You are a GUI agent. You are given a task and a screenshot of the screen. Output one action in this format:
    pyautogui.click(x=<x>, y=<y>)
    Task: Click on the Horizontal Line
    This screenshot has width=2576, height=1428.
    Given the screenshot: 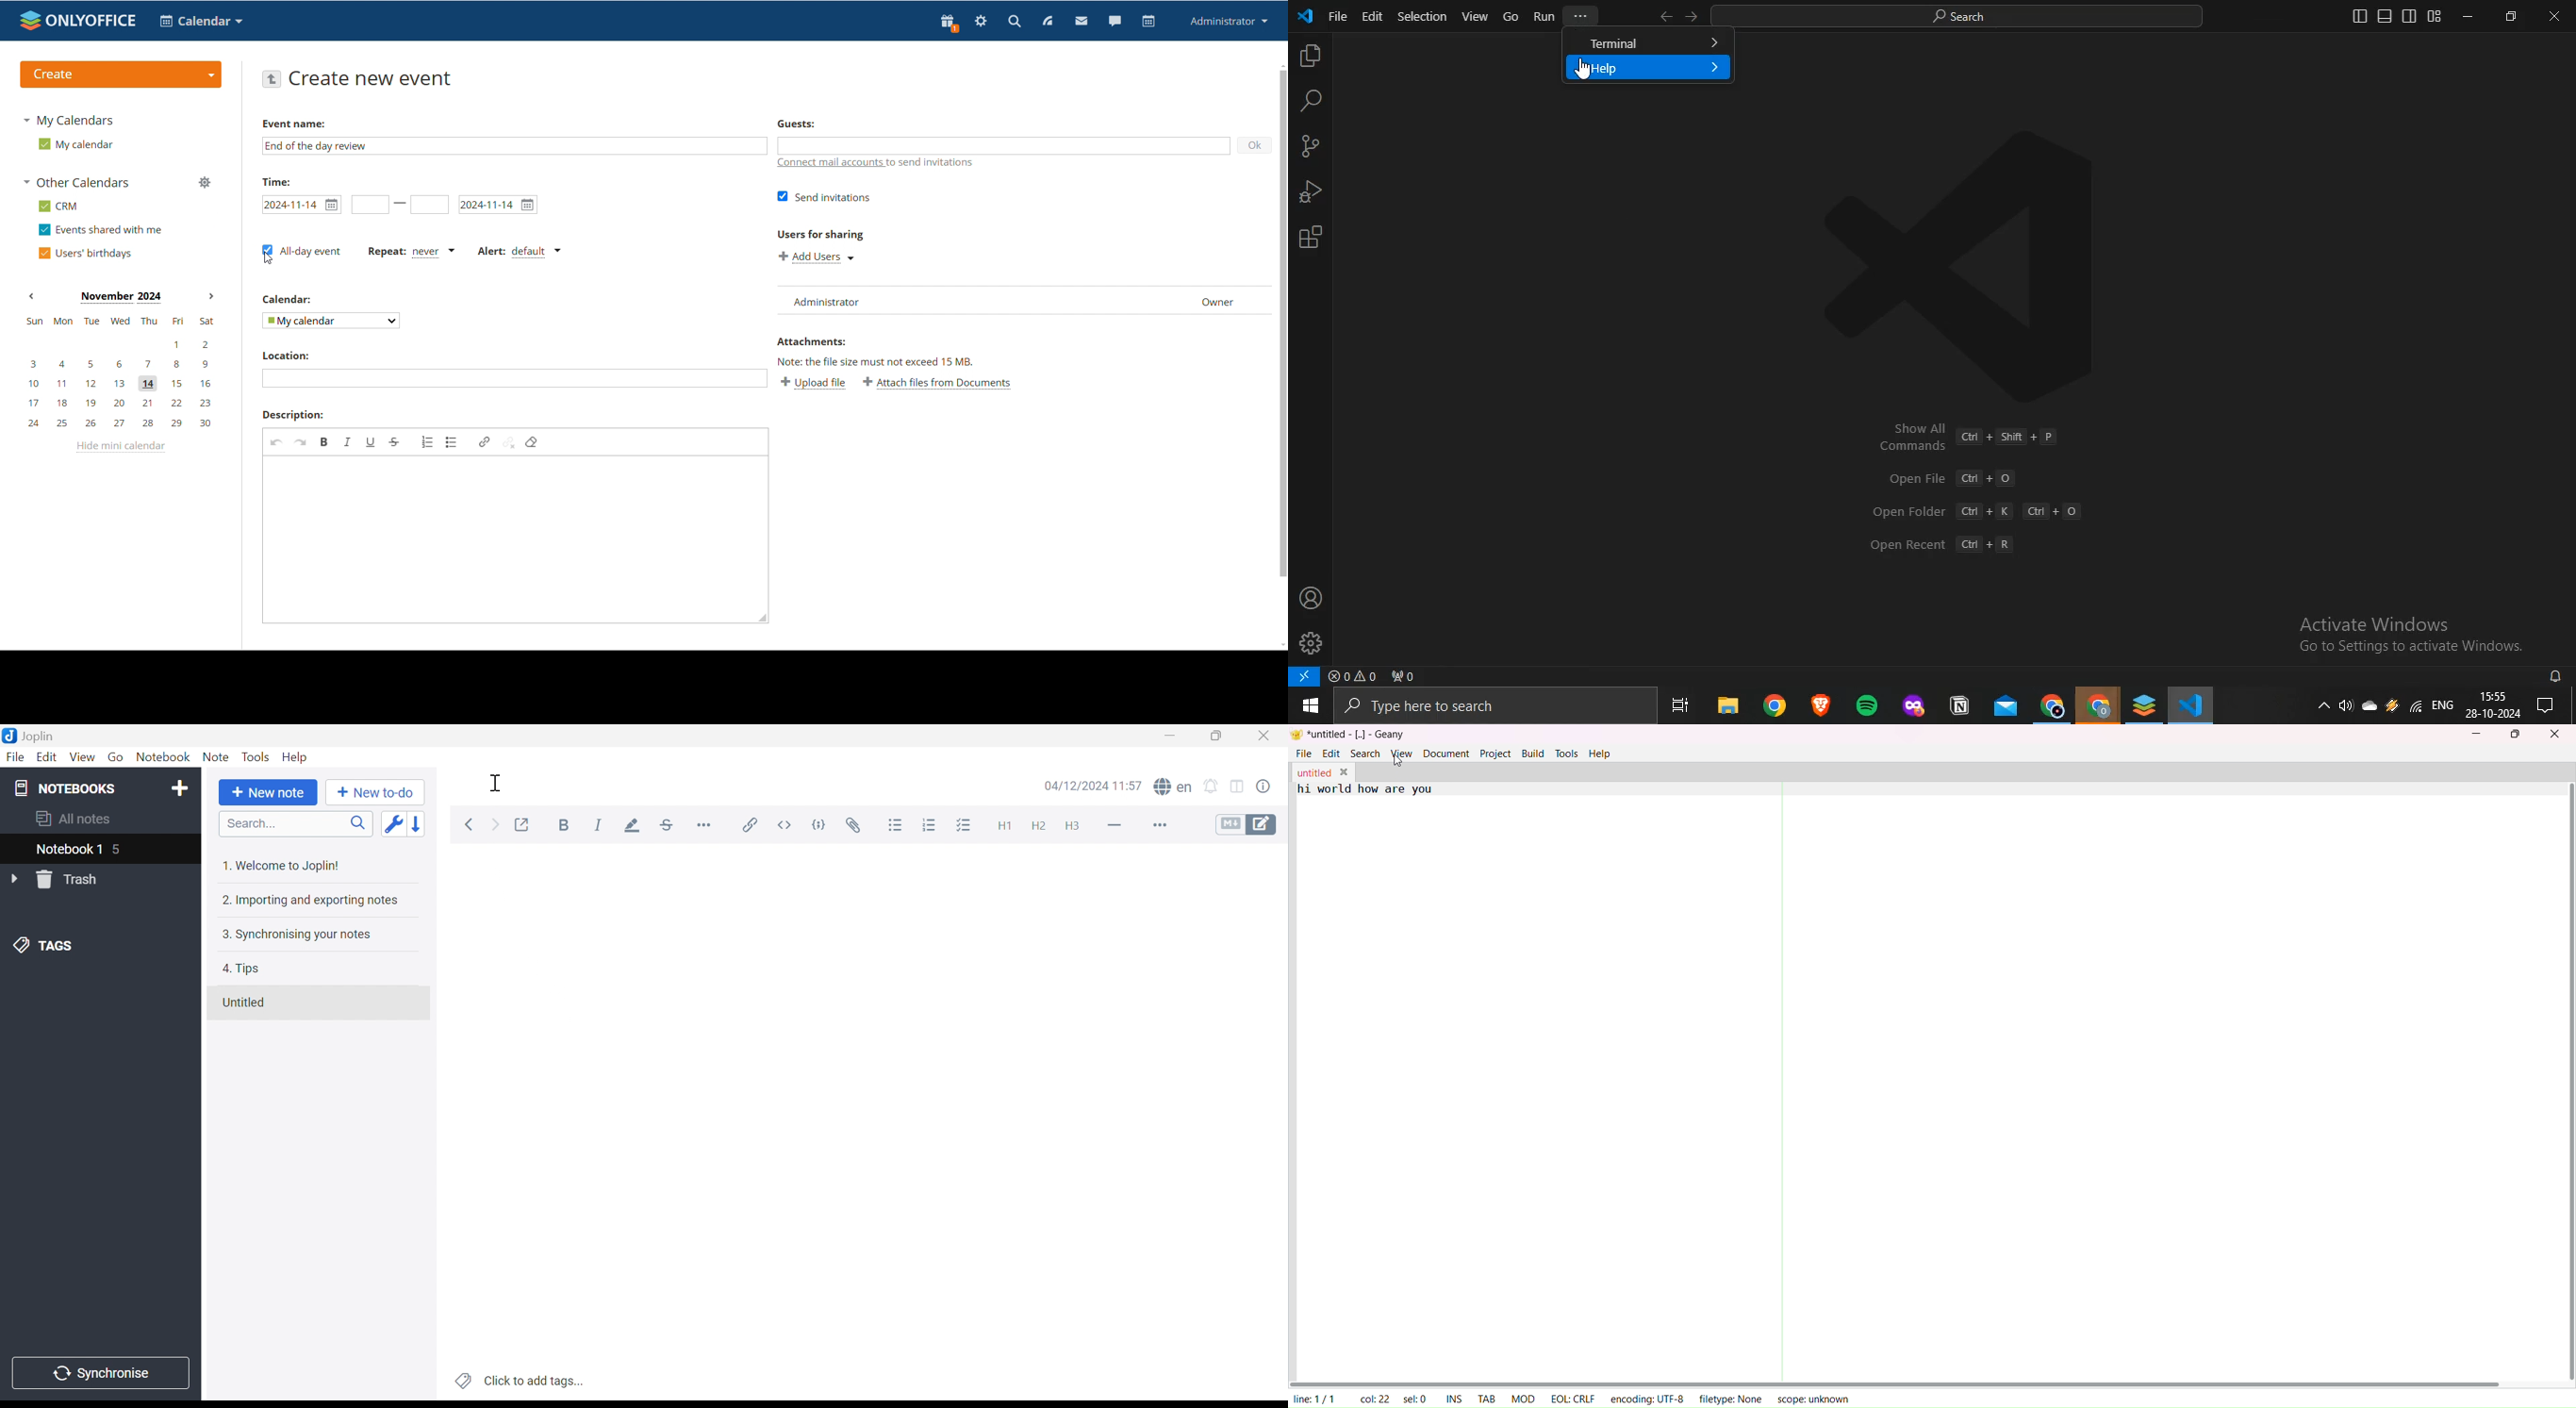 What is the action you would take?
    pyautogui.click(x=1114, y=826)
    